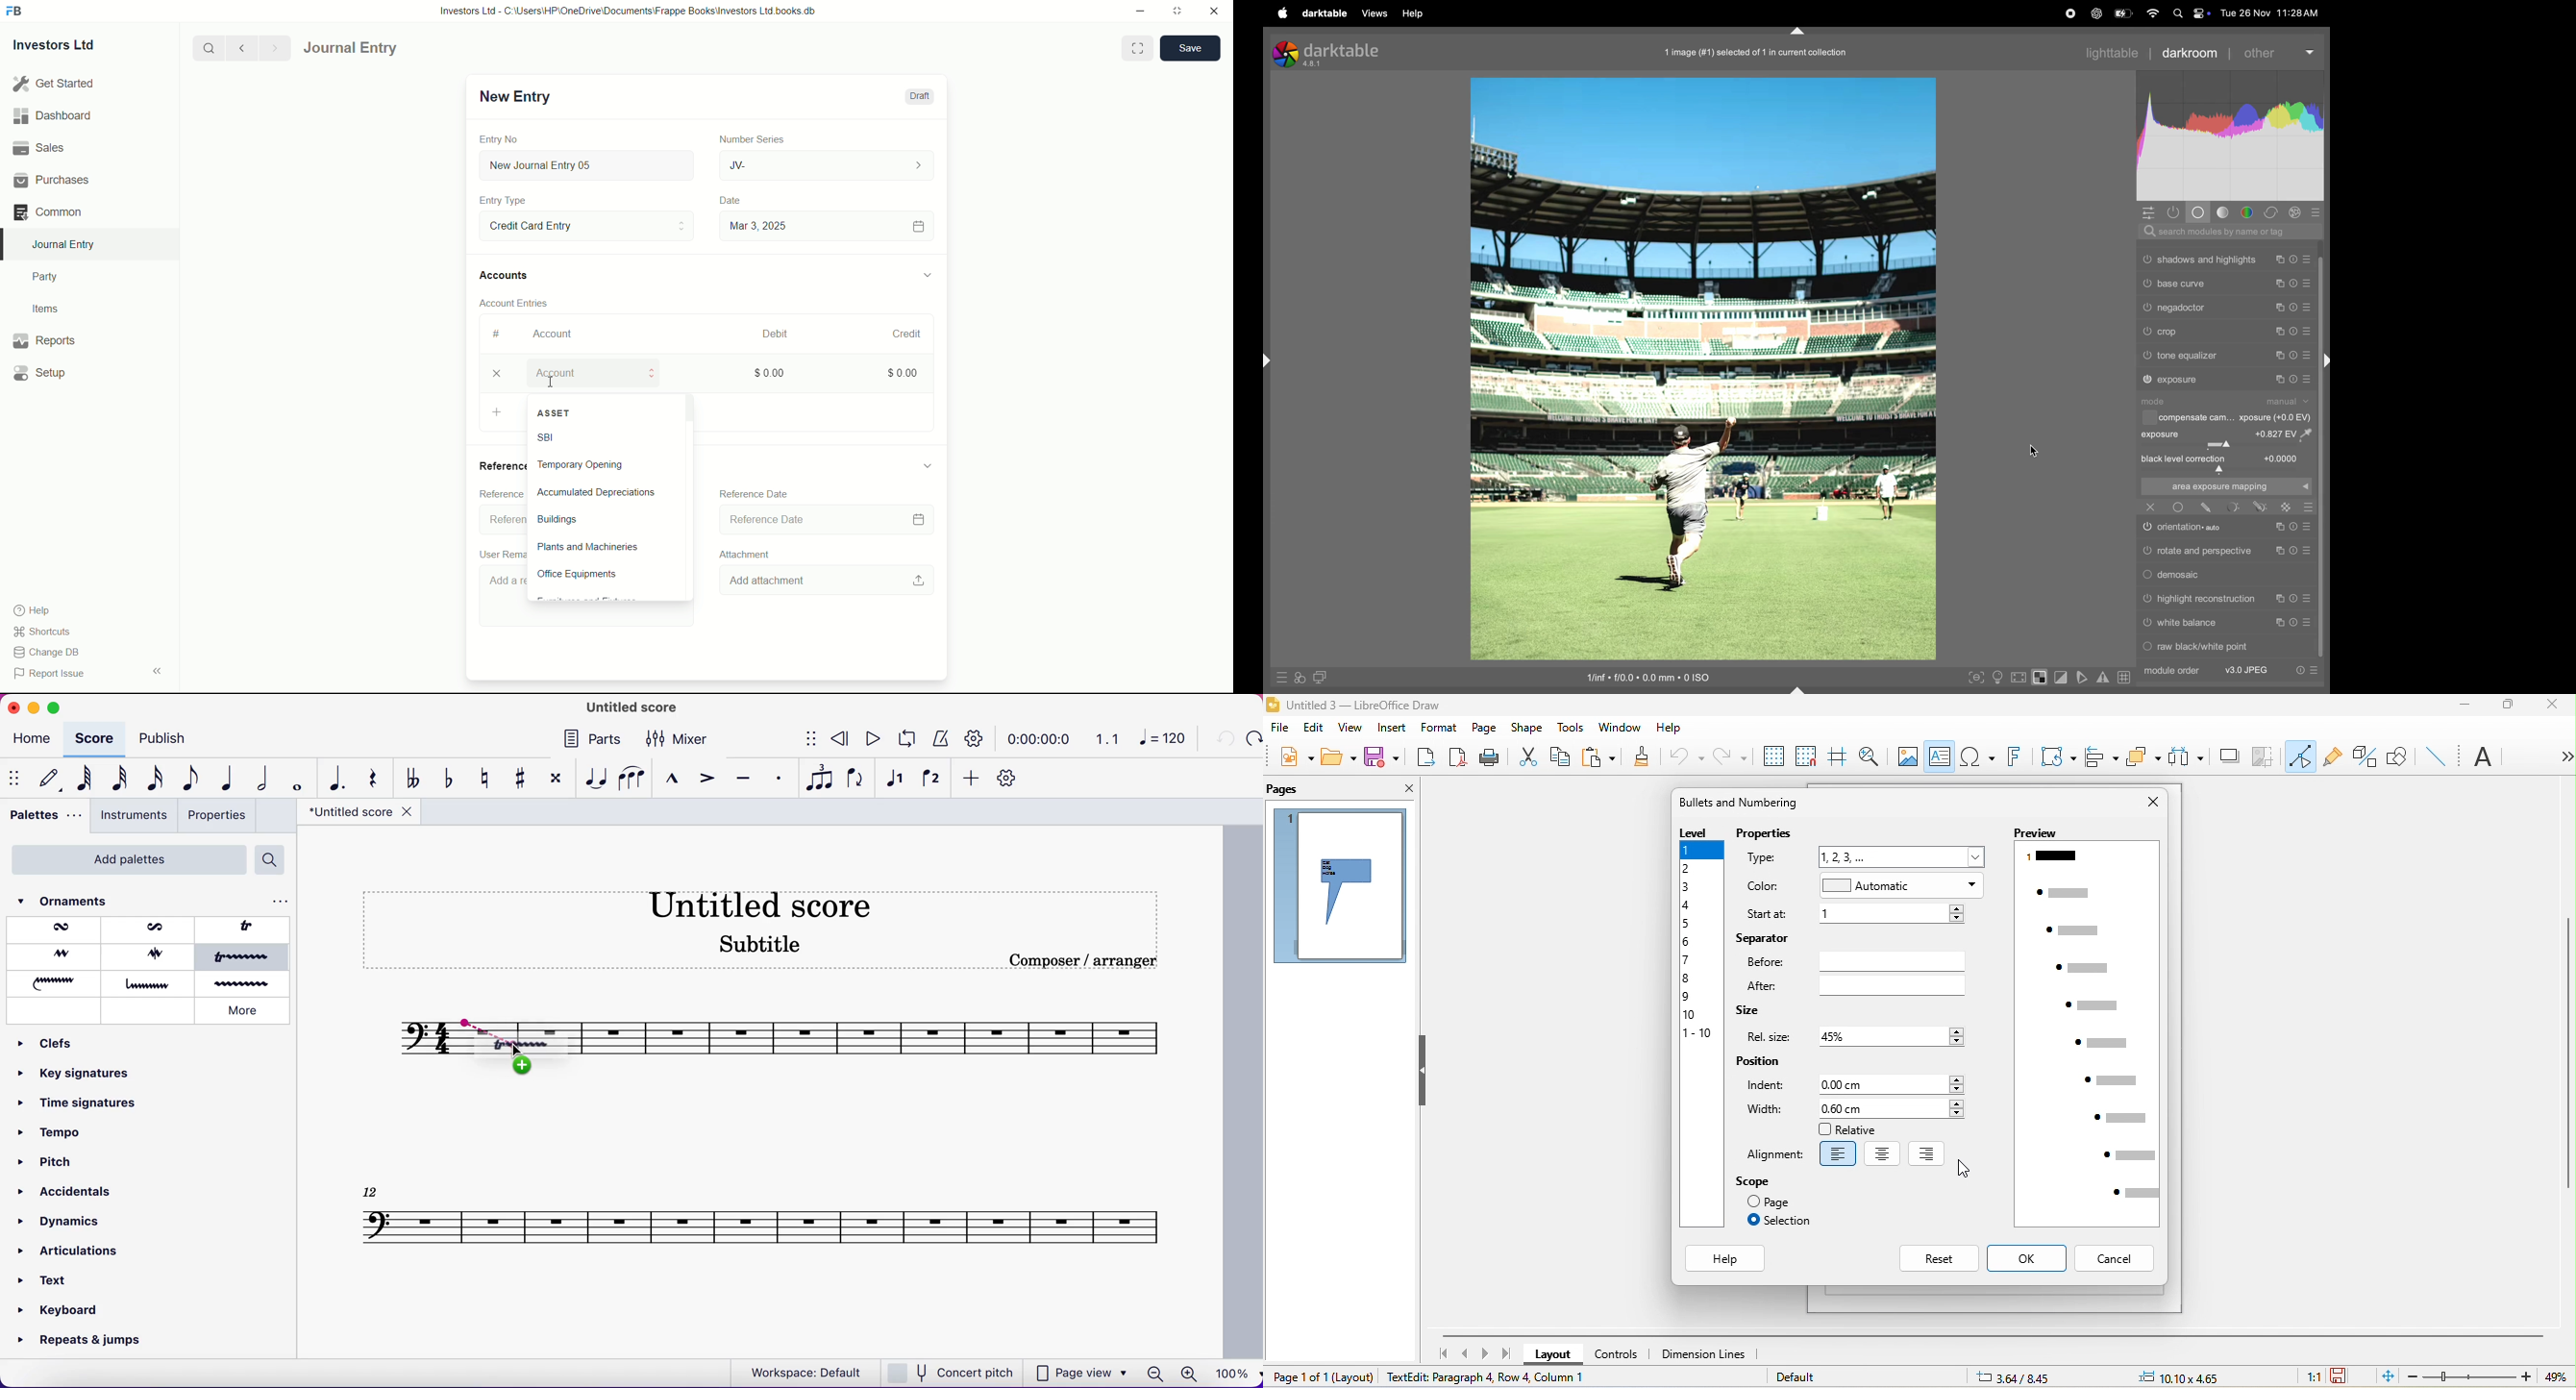  Describe the element at coordinates (1772, 1036) in the screenshot. I see `rel size` at that location.